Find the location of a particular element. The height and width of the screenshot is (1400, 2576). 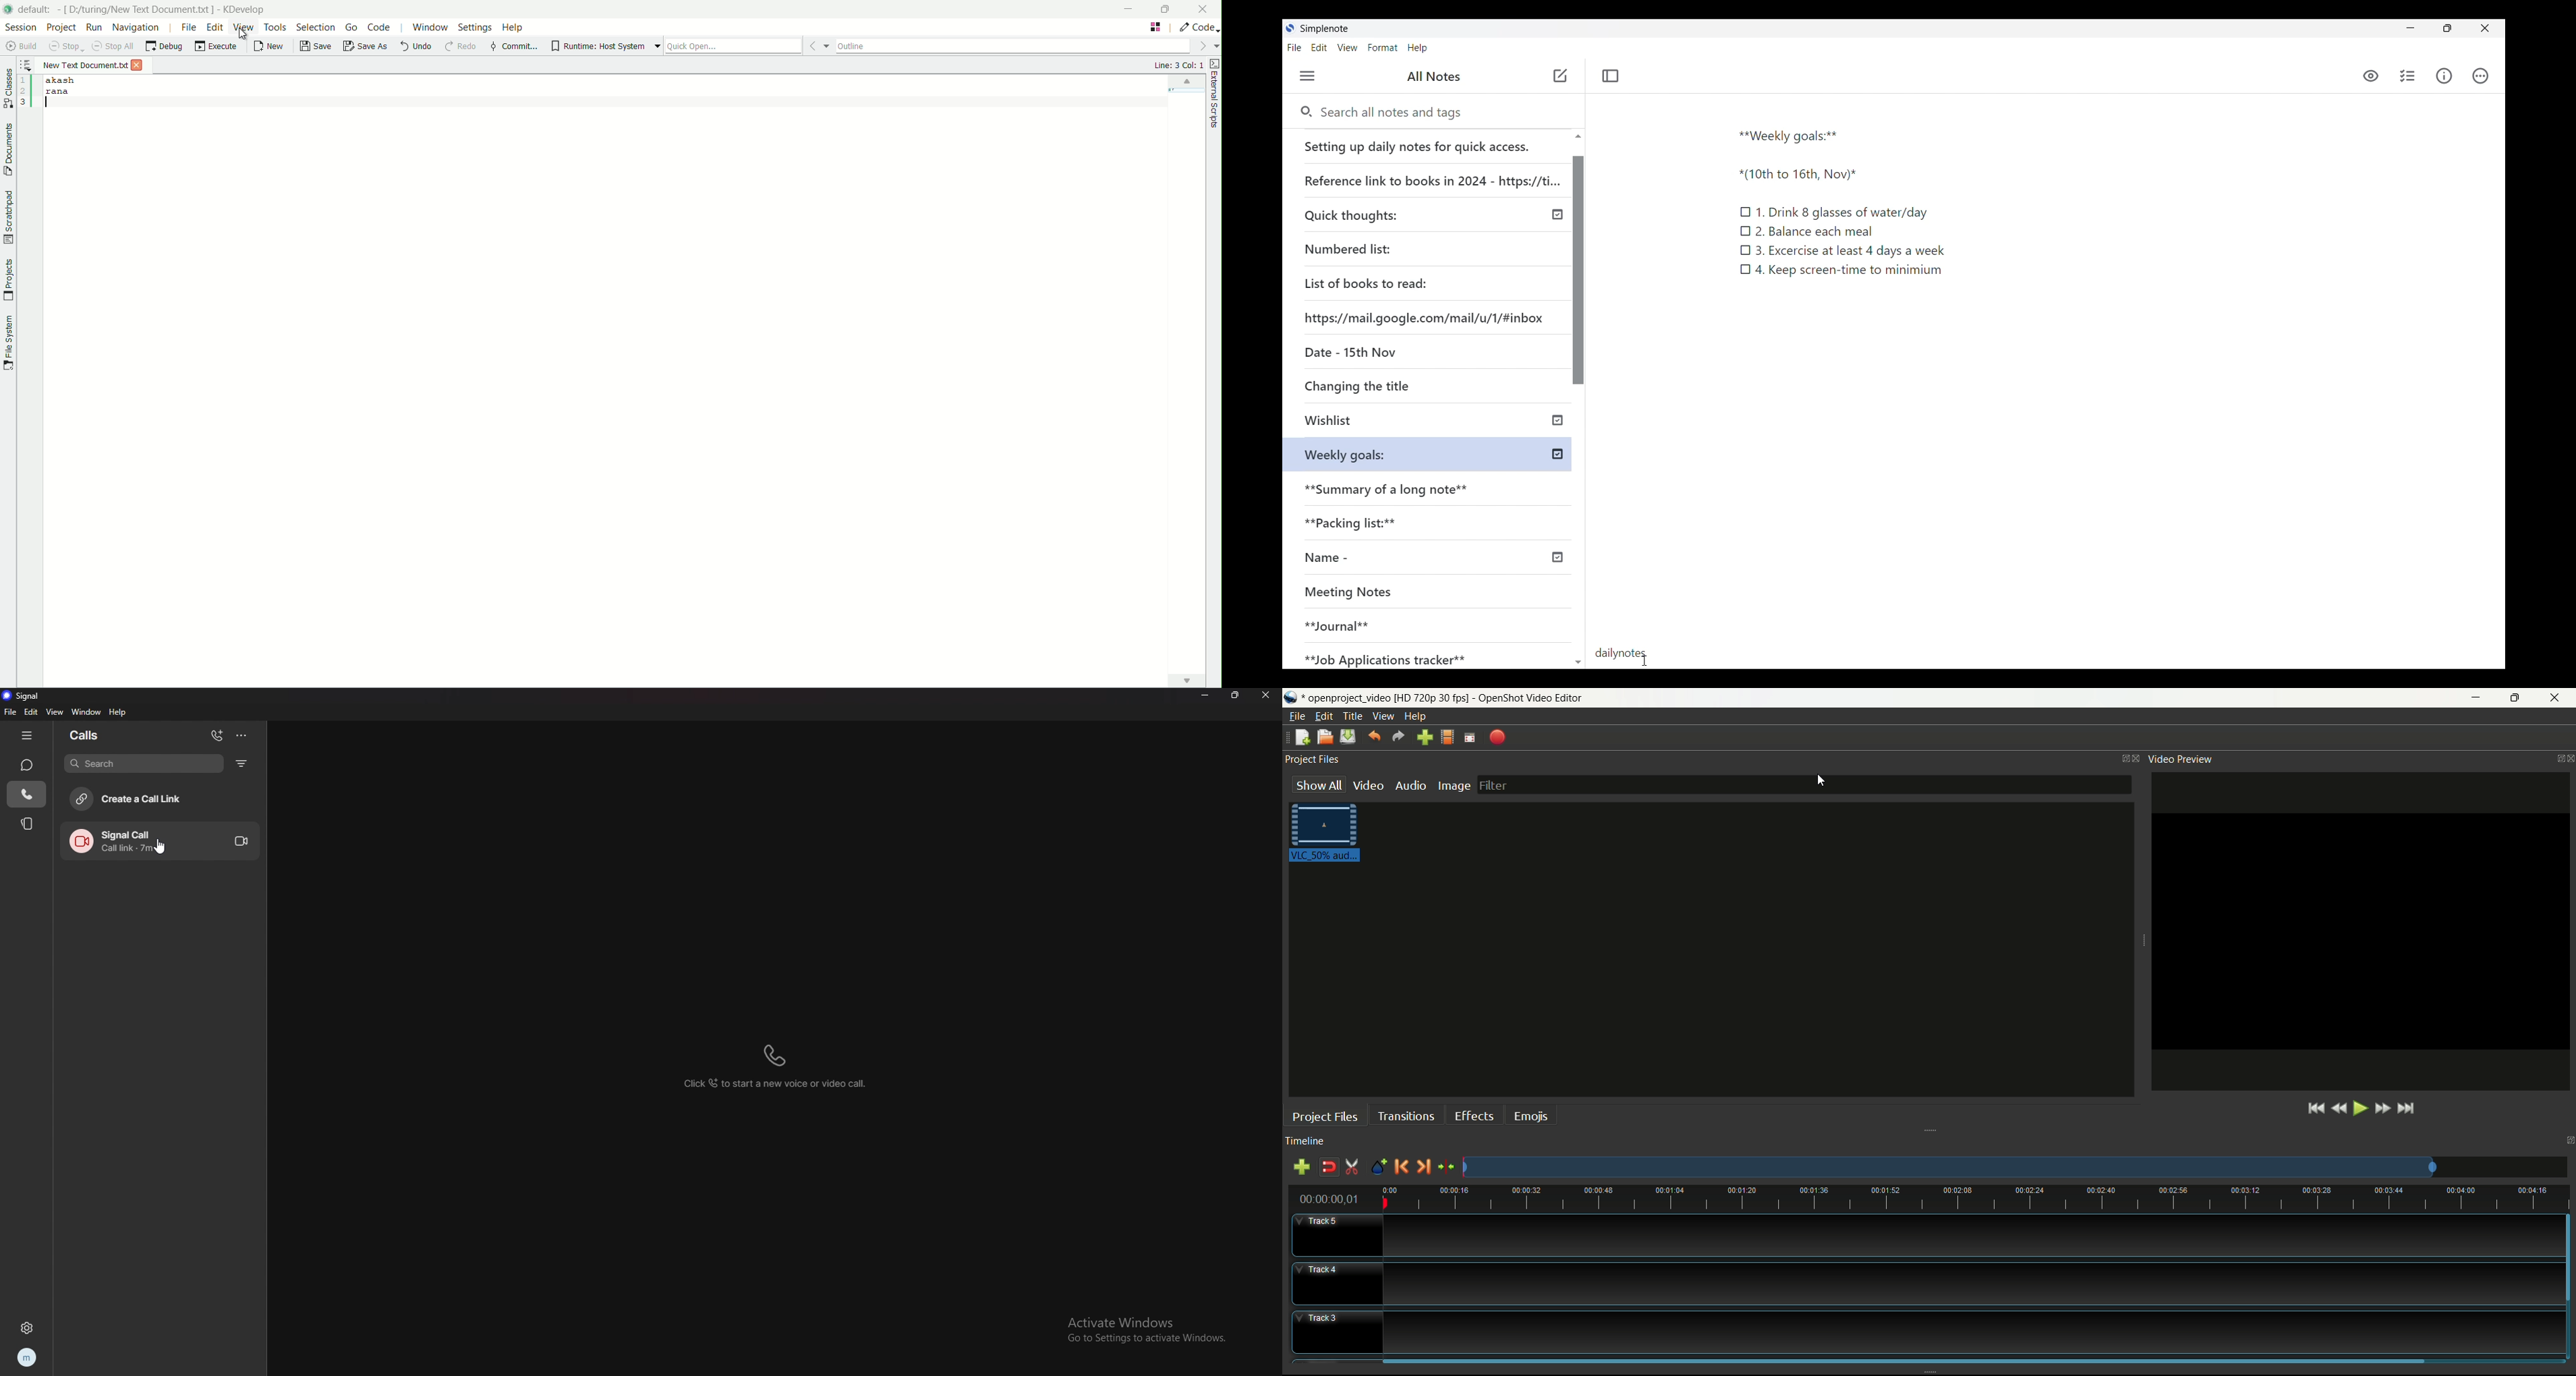

settings is located at coordinates (26, 1327).